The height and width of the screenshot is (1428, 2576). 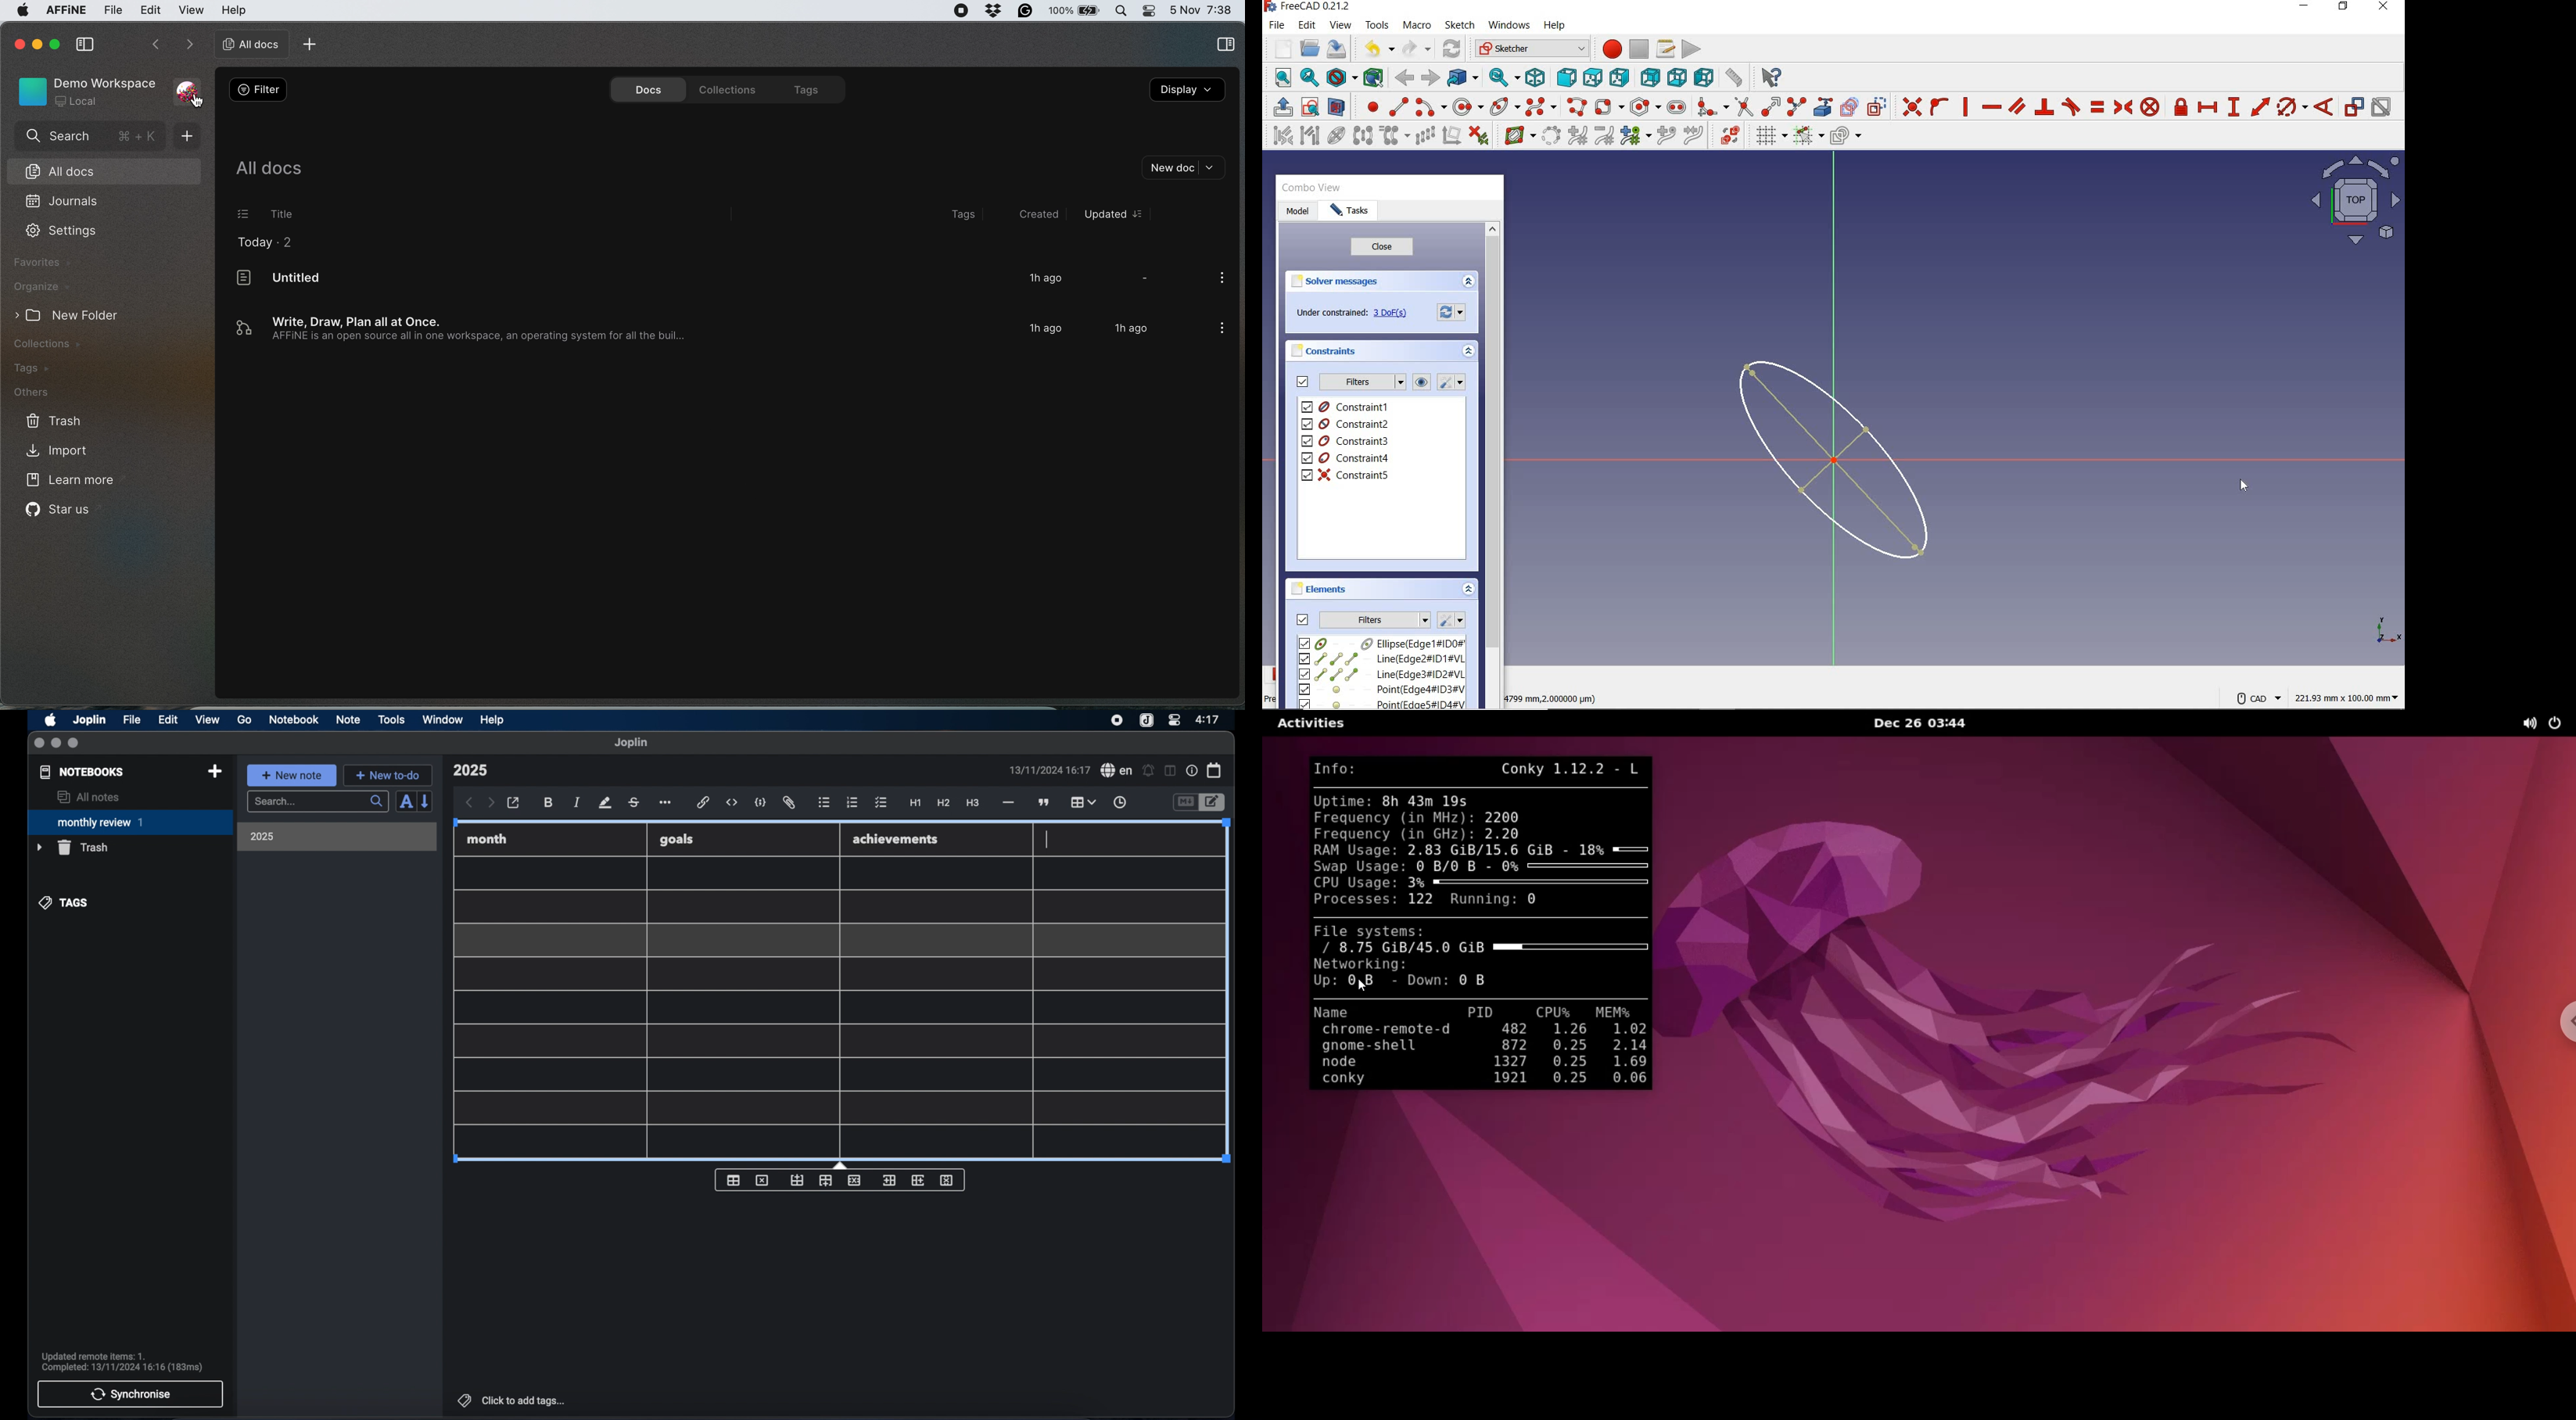 I want to click on goals, so click(x=677, y=839).